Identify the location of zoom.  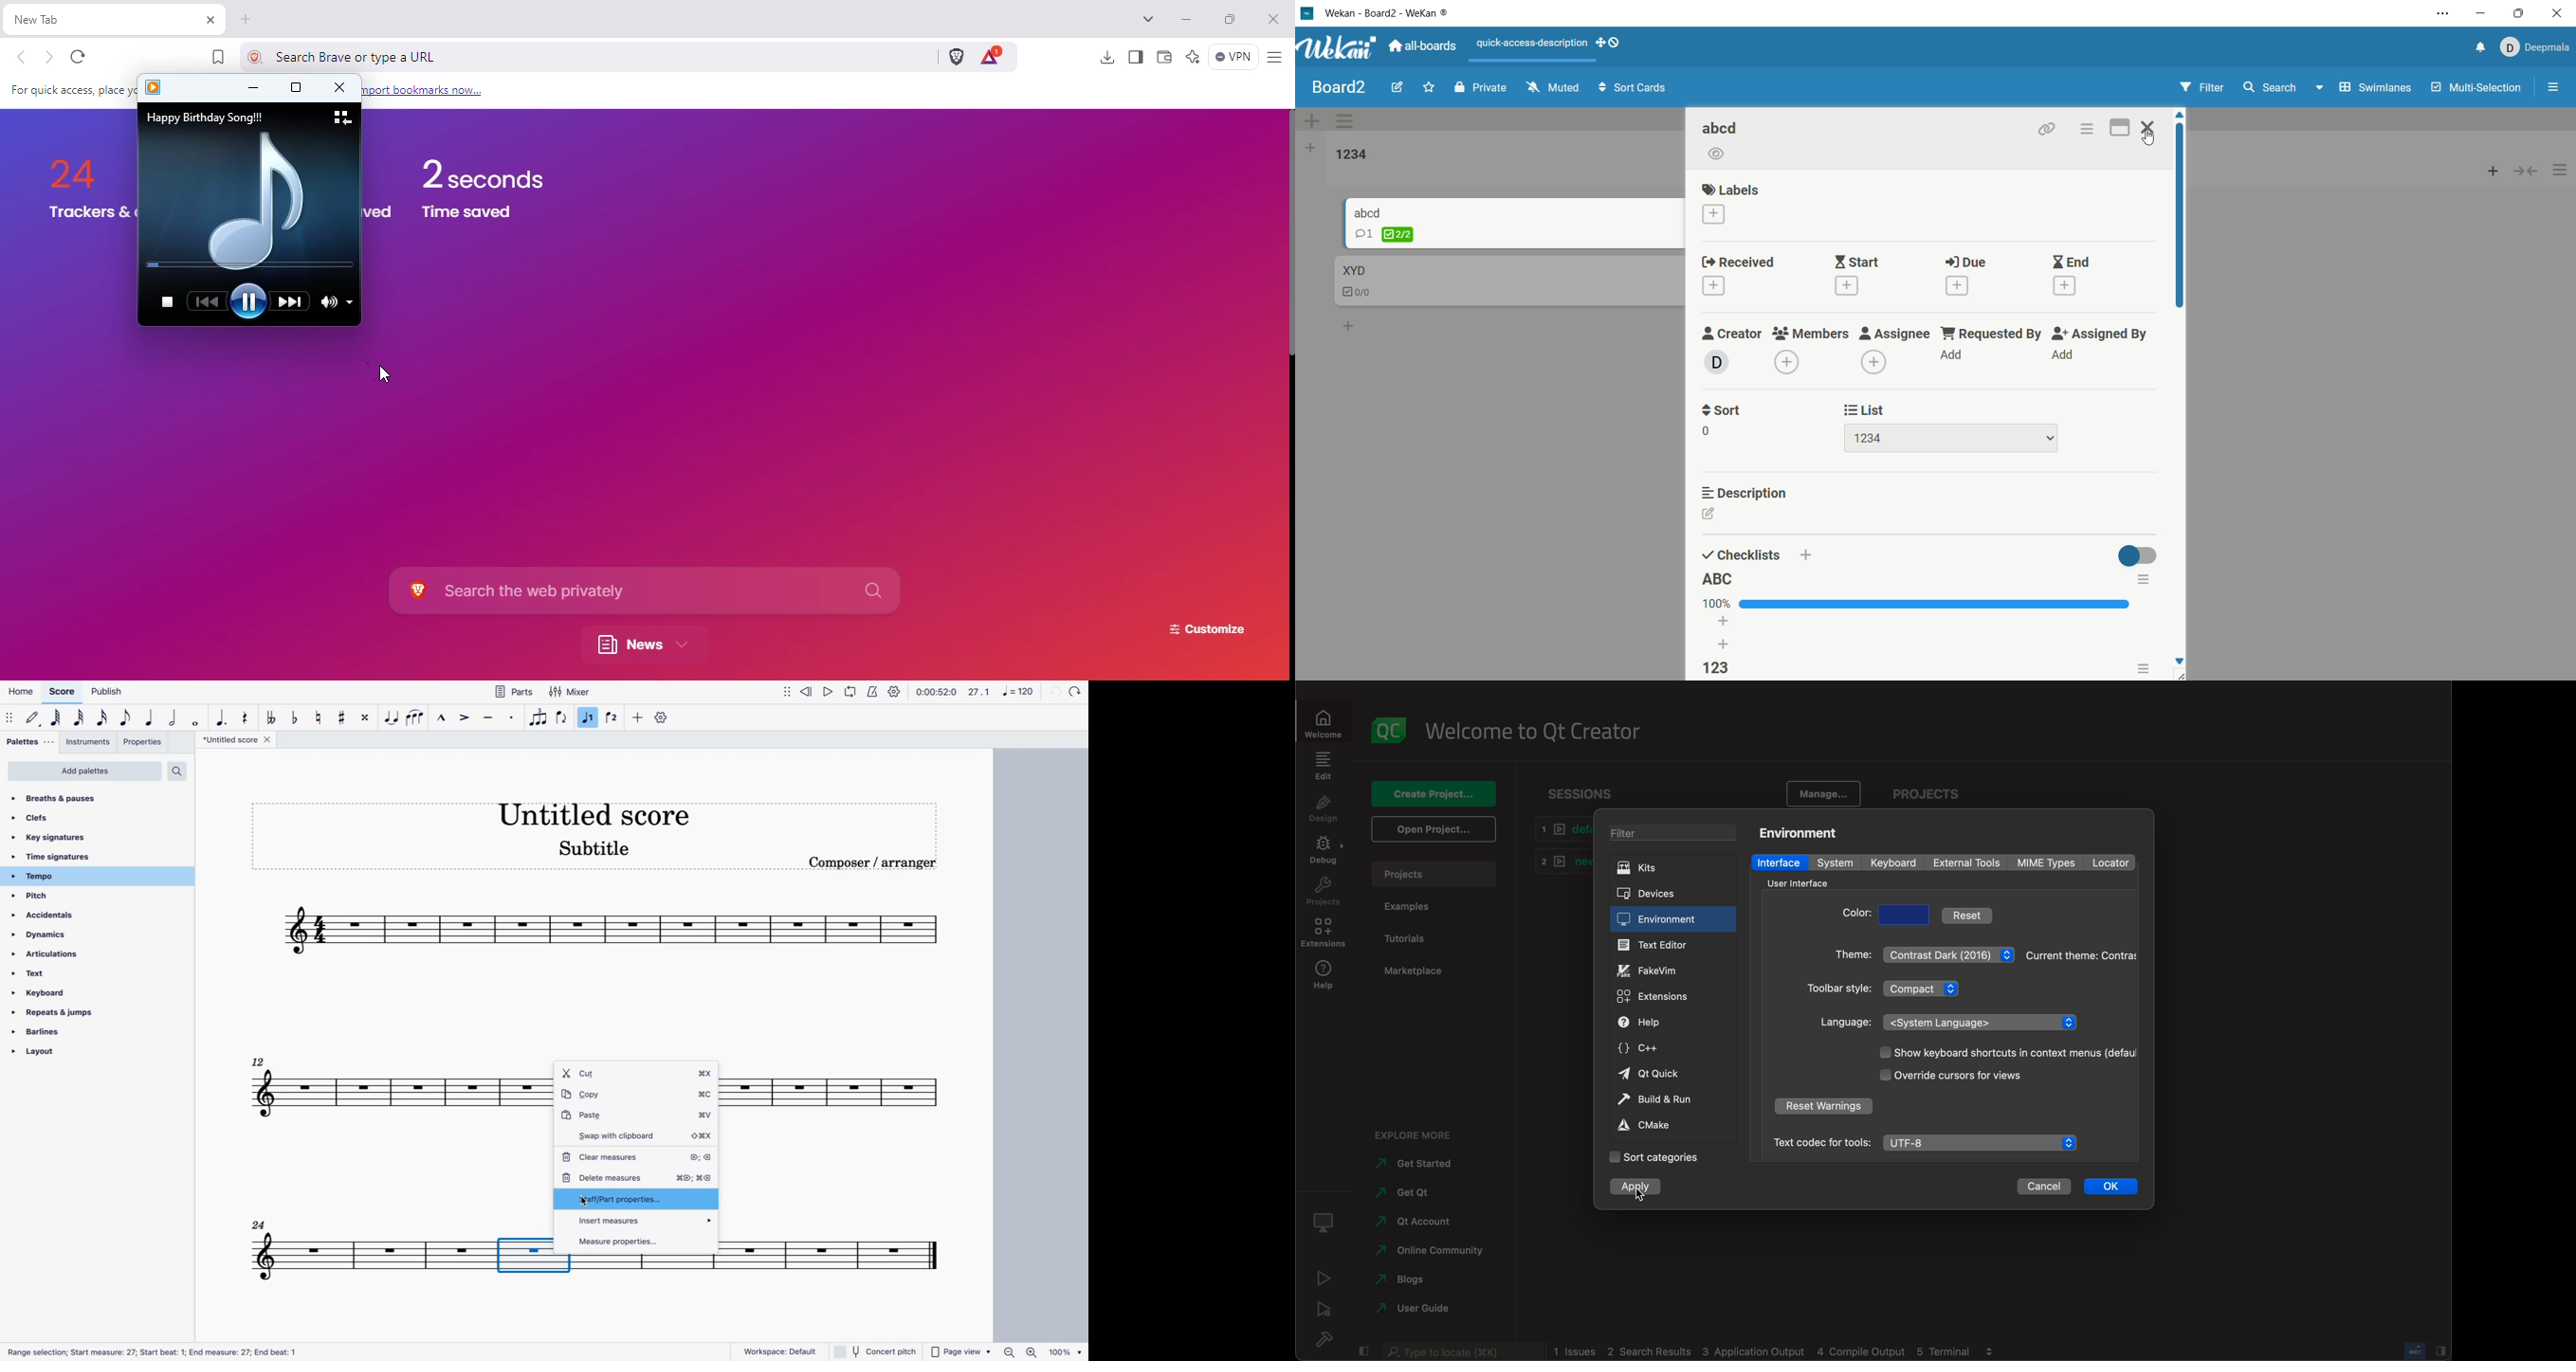
(1043, 1351).